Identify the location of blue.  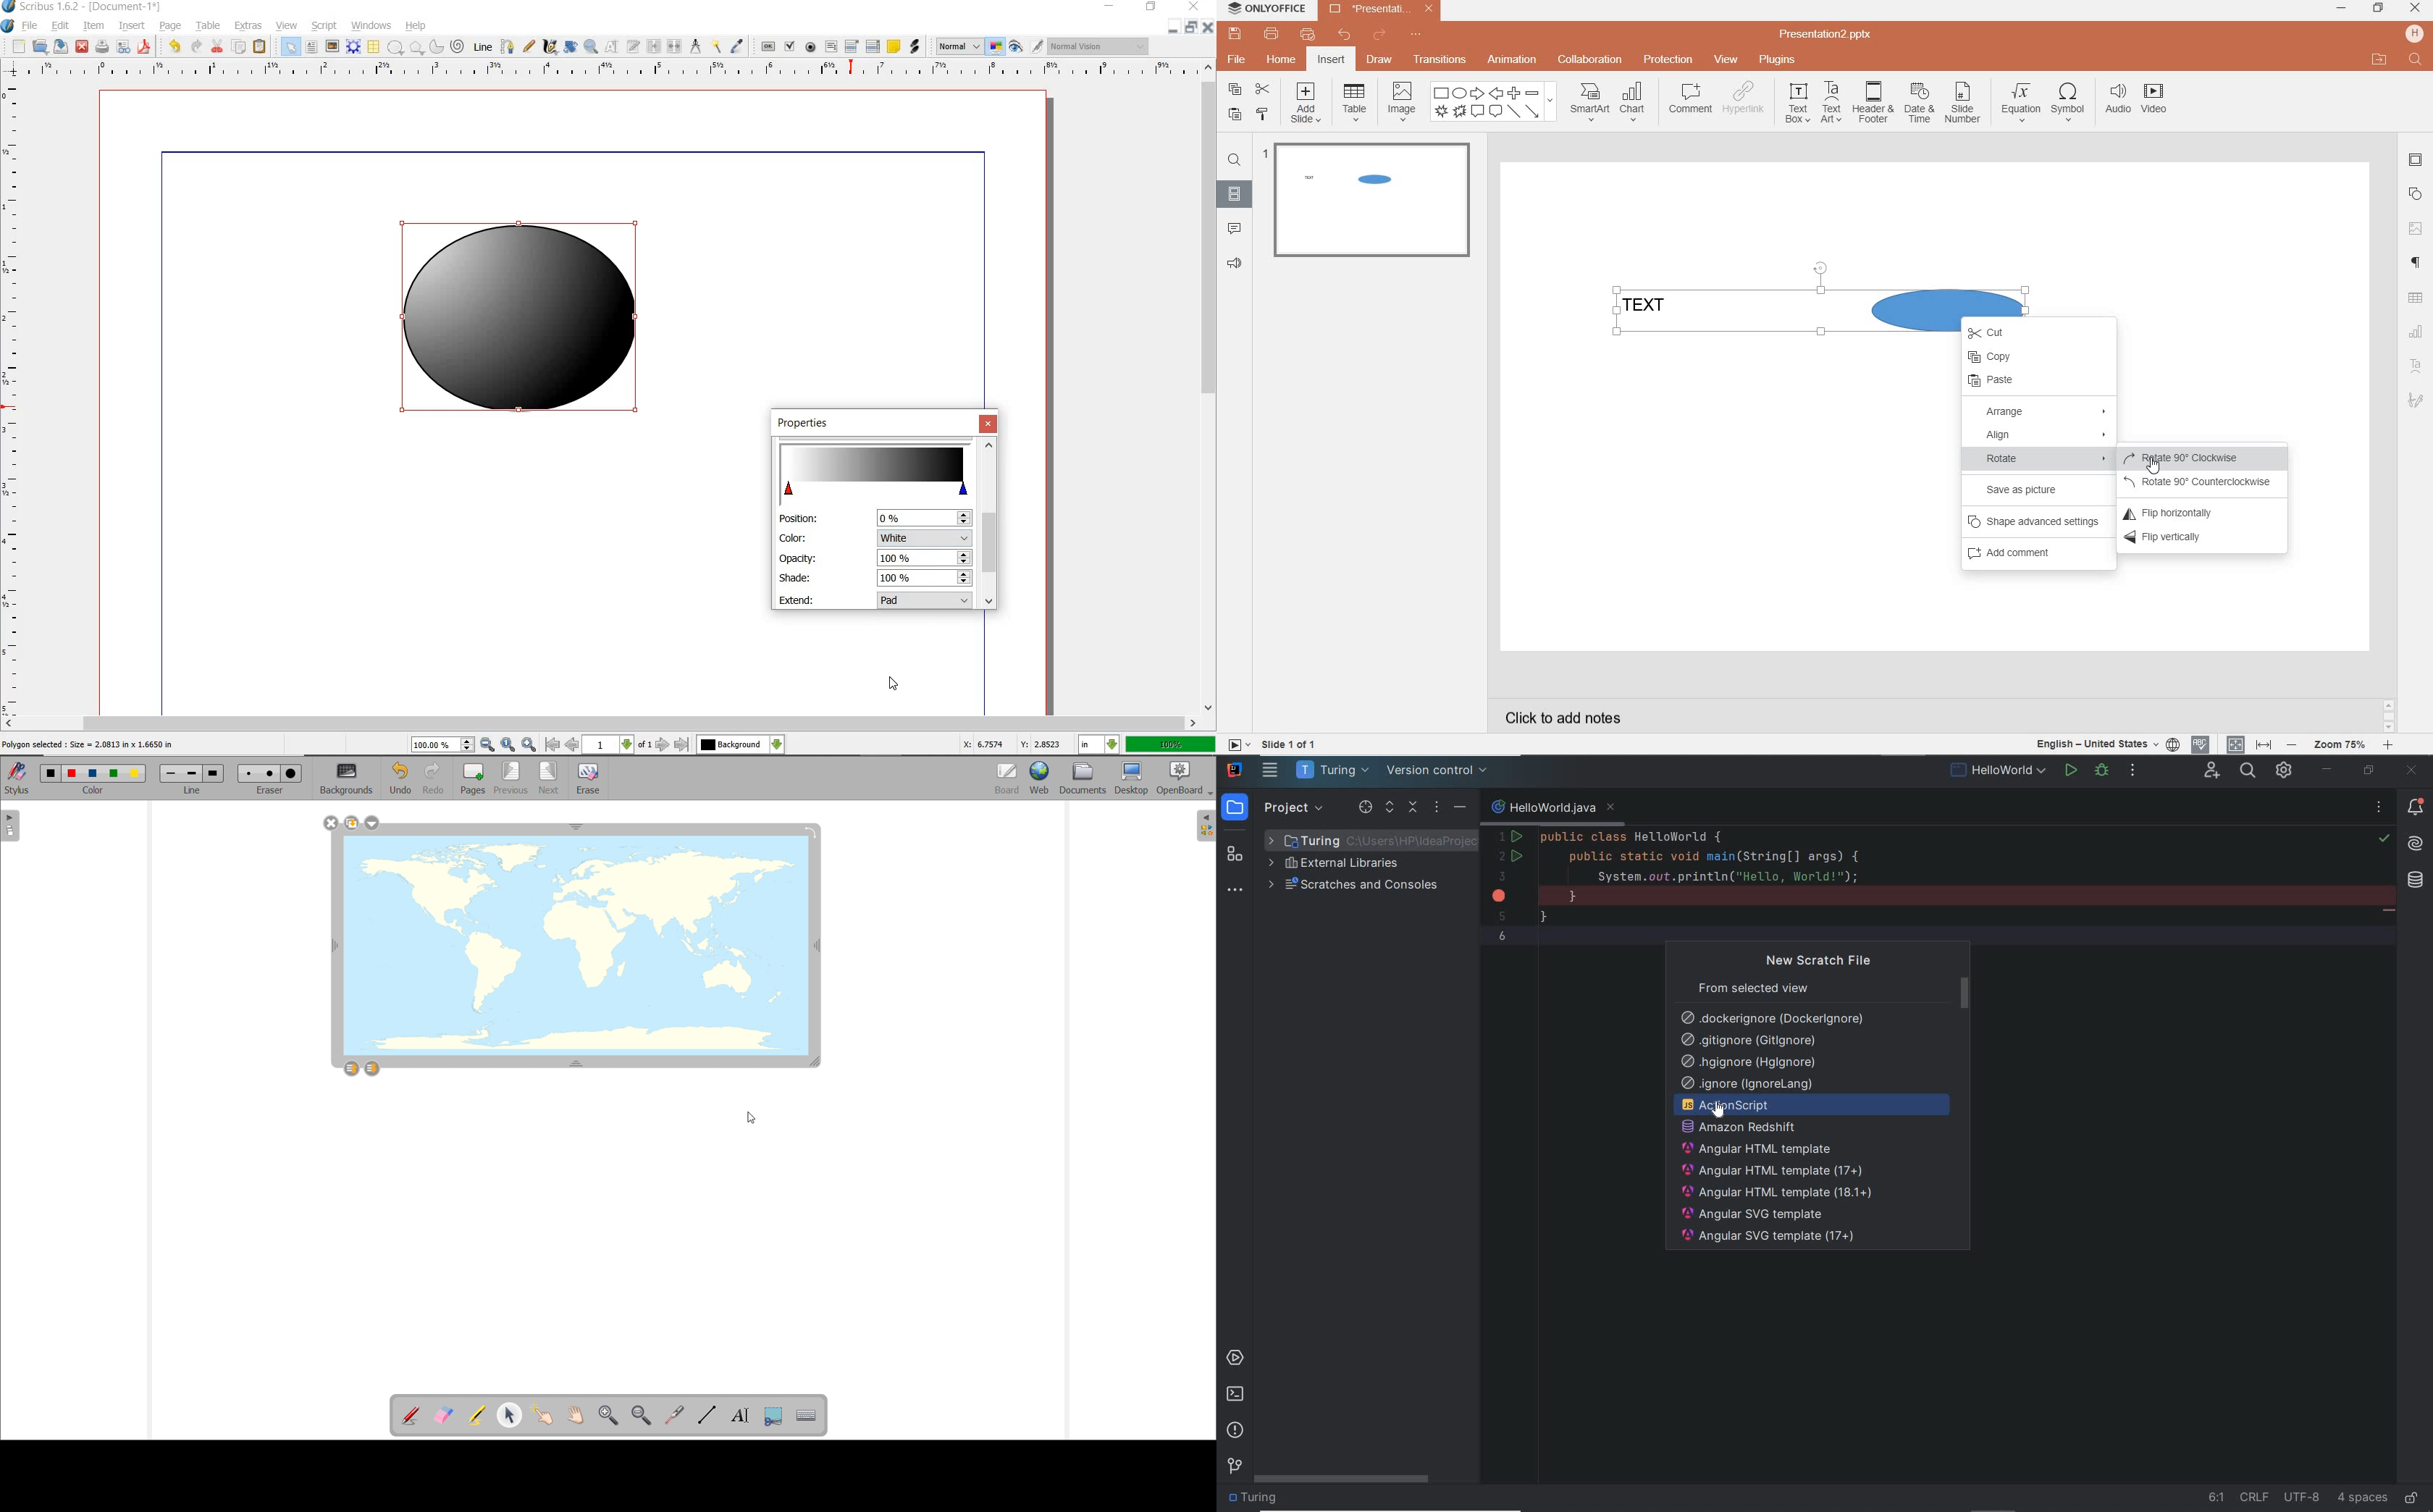
(94, 773).